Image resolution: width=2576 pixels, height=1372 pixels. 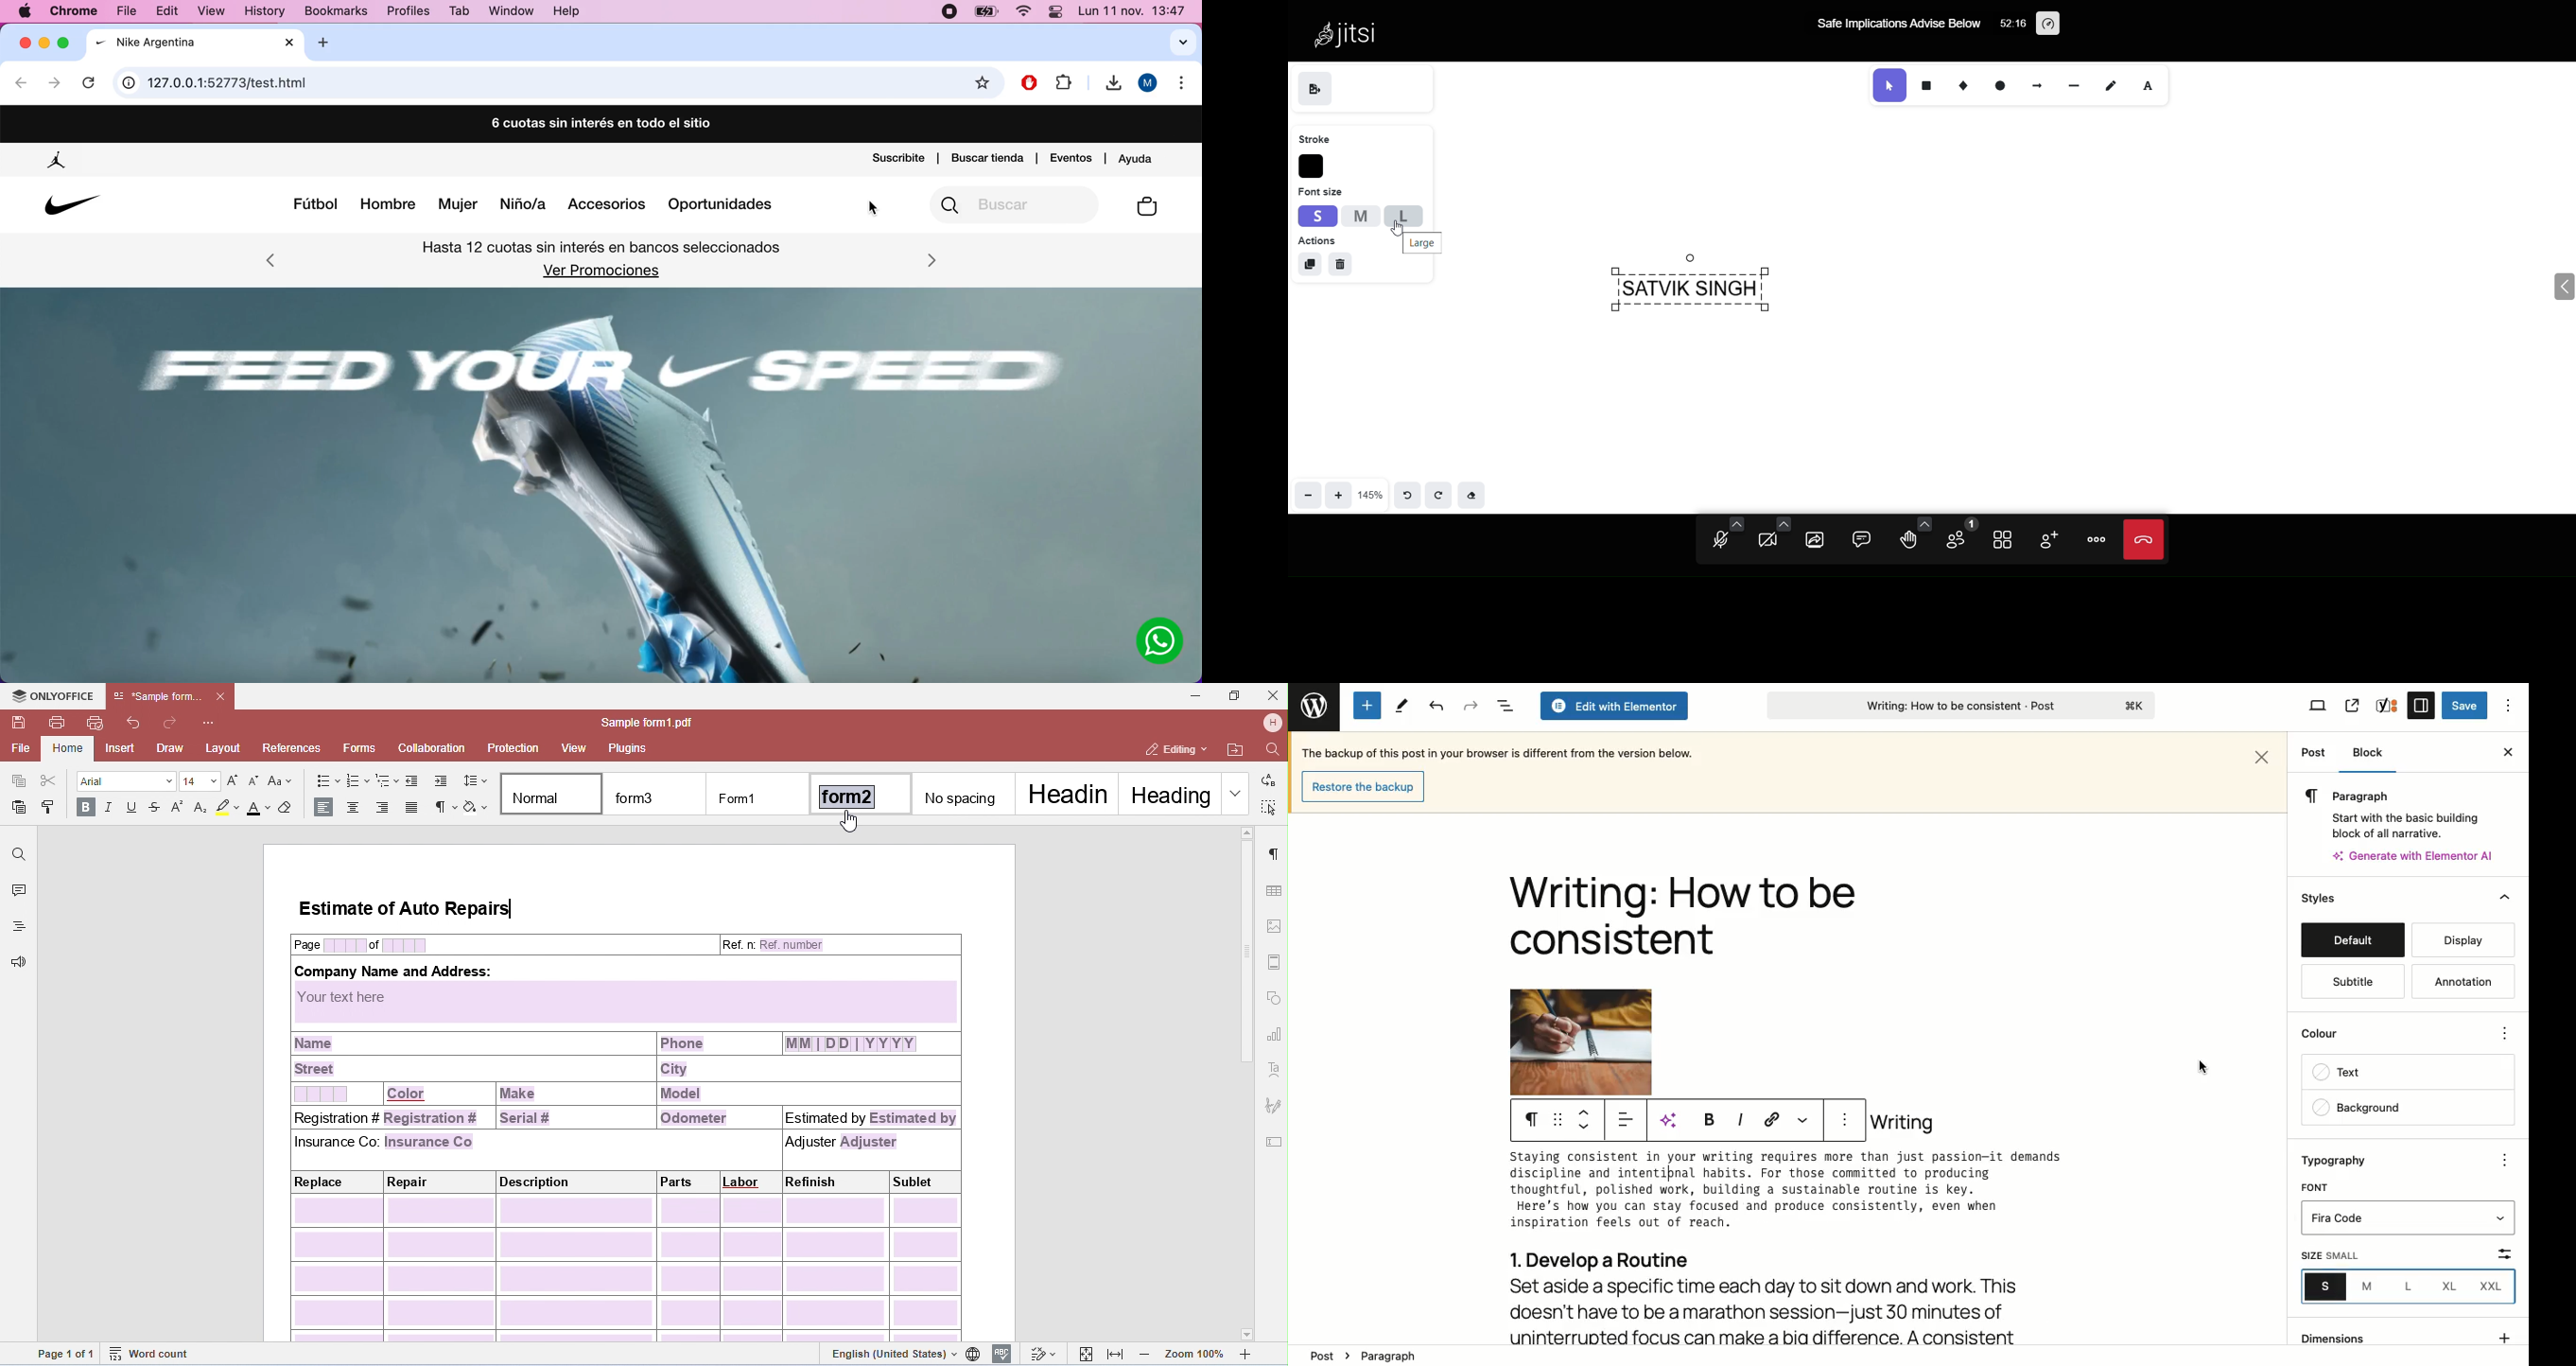 I want to click on More, so click(x=2507, y=1031).